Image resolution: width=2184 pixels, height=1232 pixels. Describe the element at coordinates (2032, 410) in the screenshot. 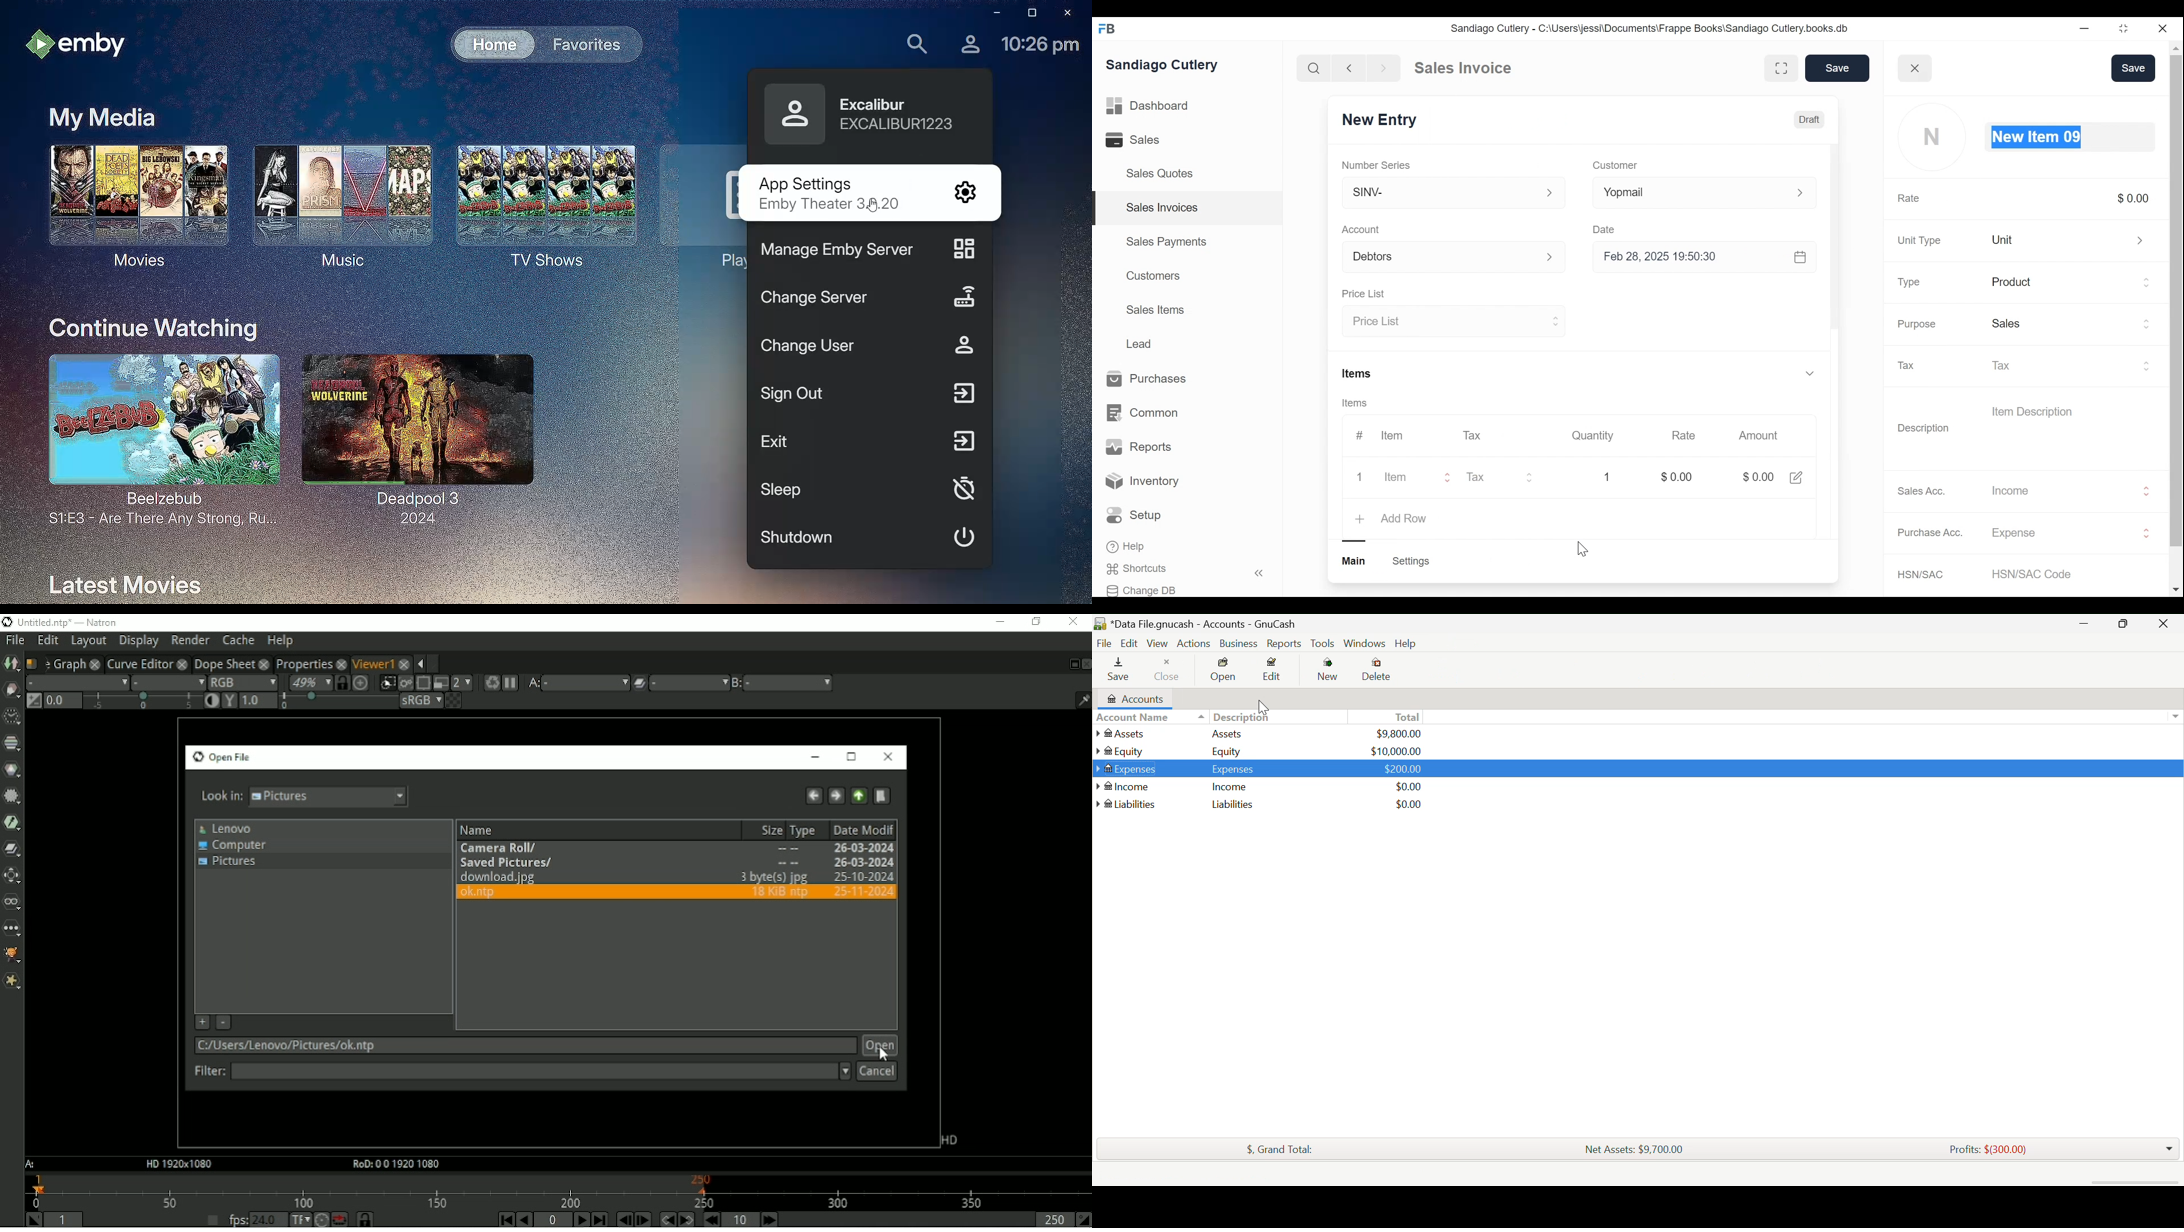

I see `Item Description` at that location.